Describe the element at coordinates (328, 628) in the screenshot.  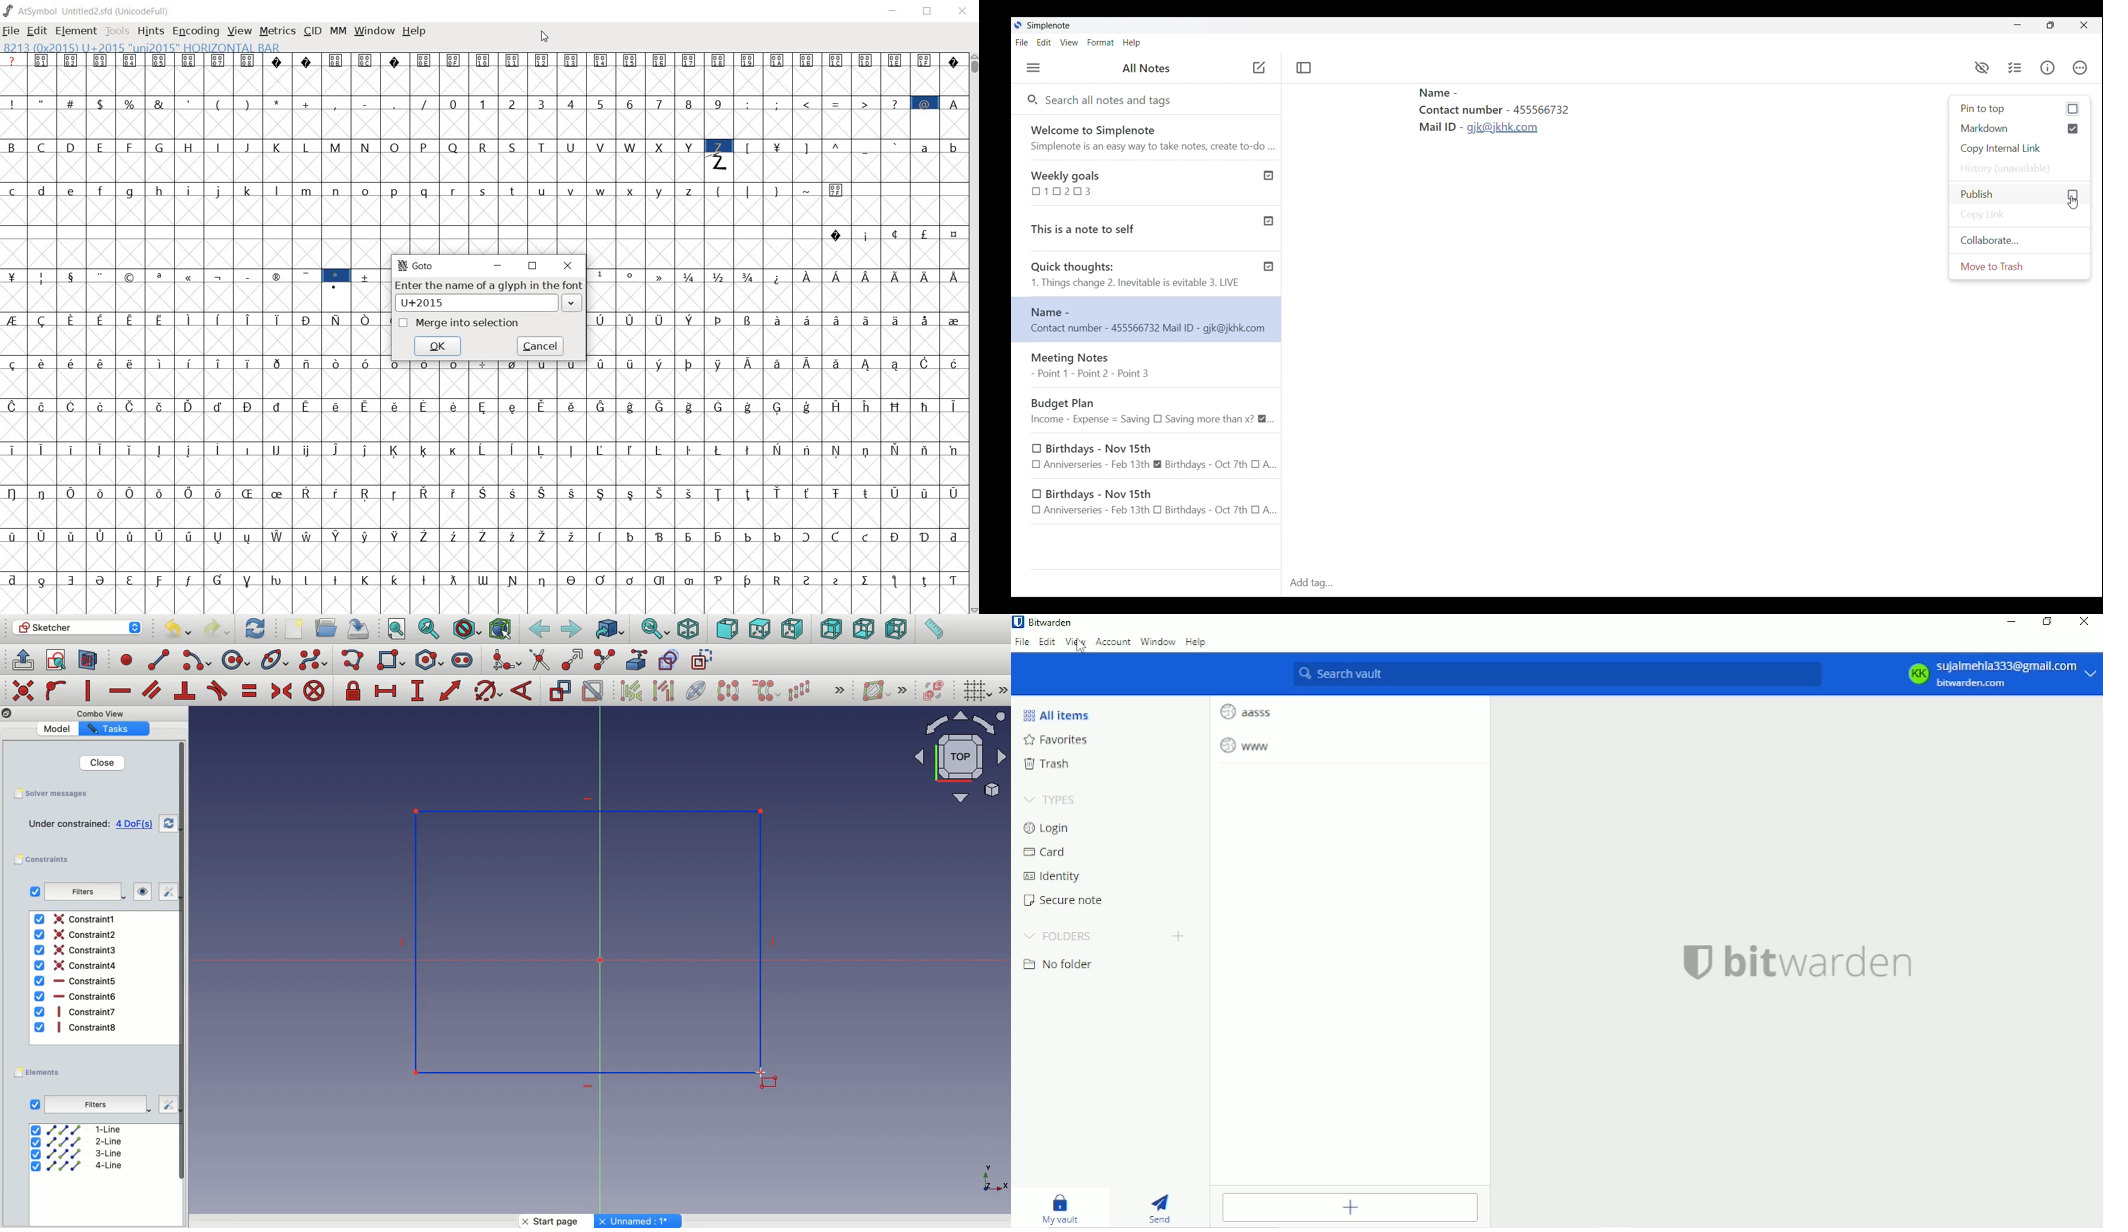
I see `Open` at that location.